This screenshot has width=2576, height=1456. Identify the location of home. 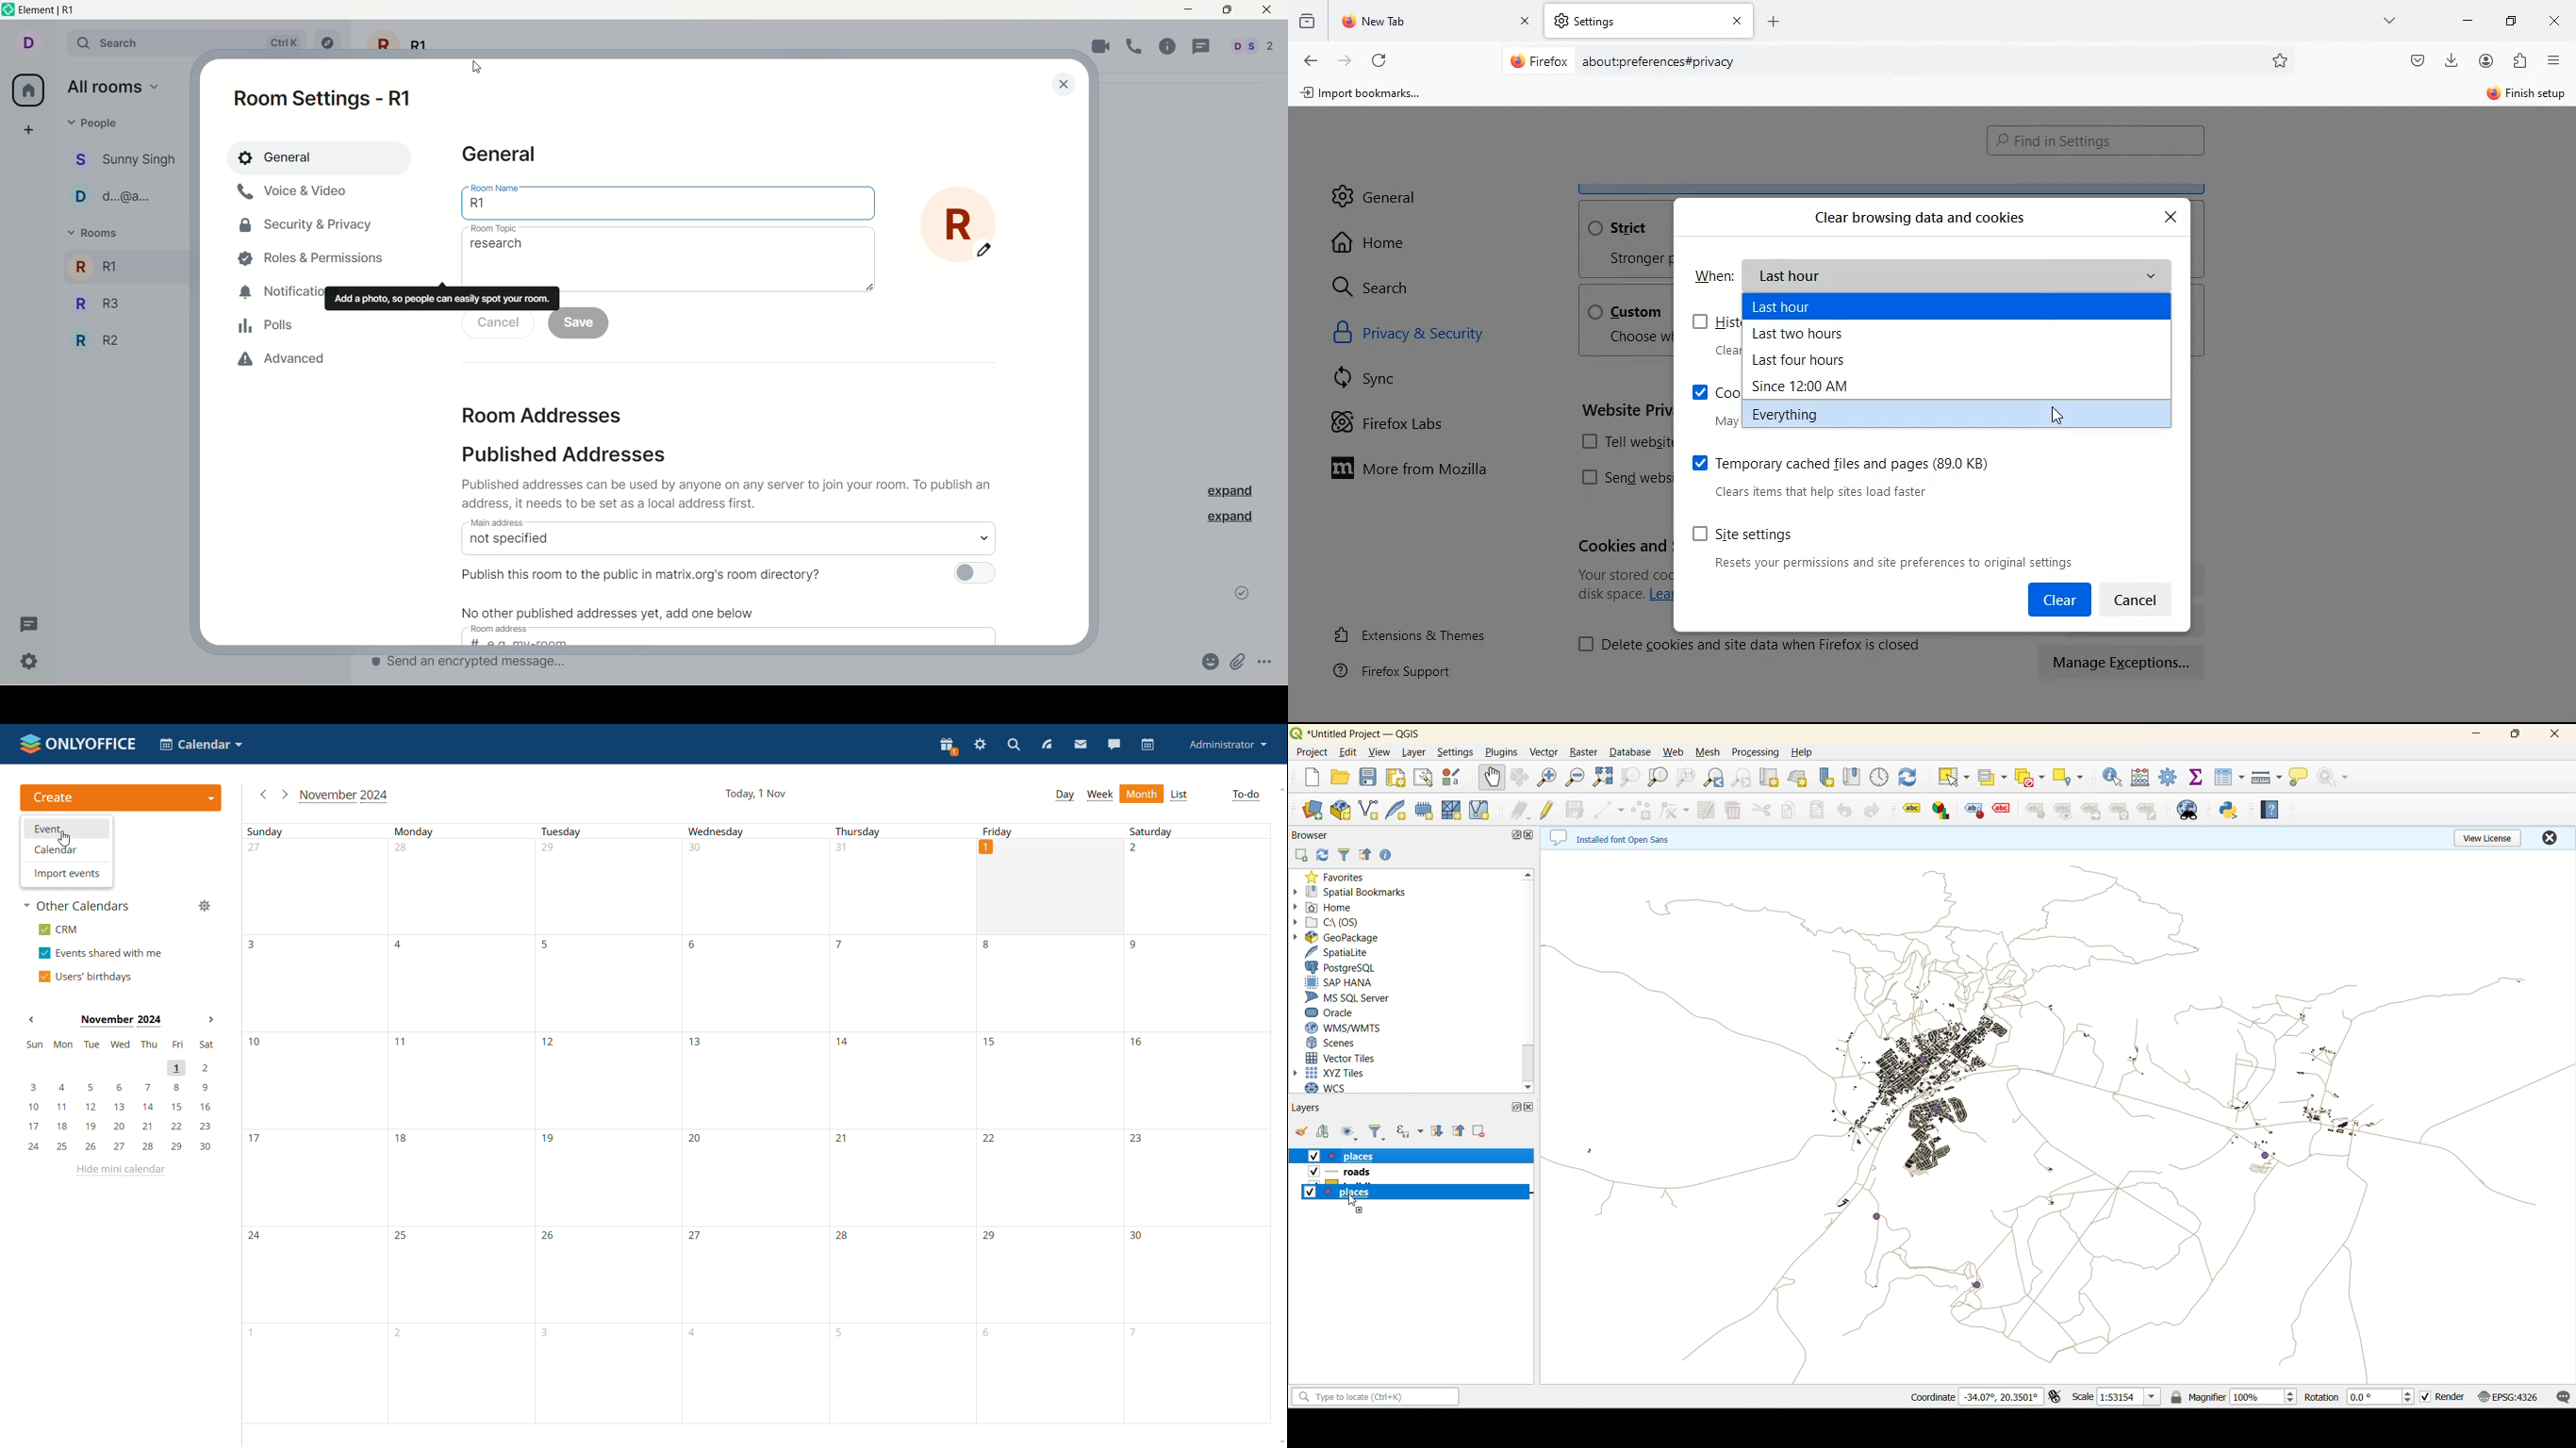
(1377, 242).